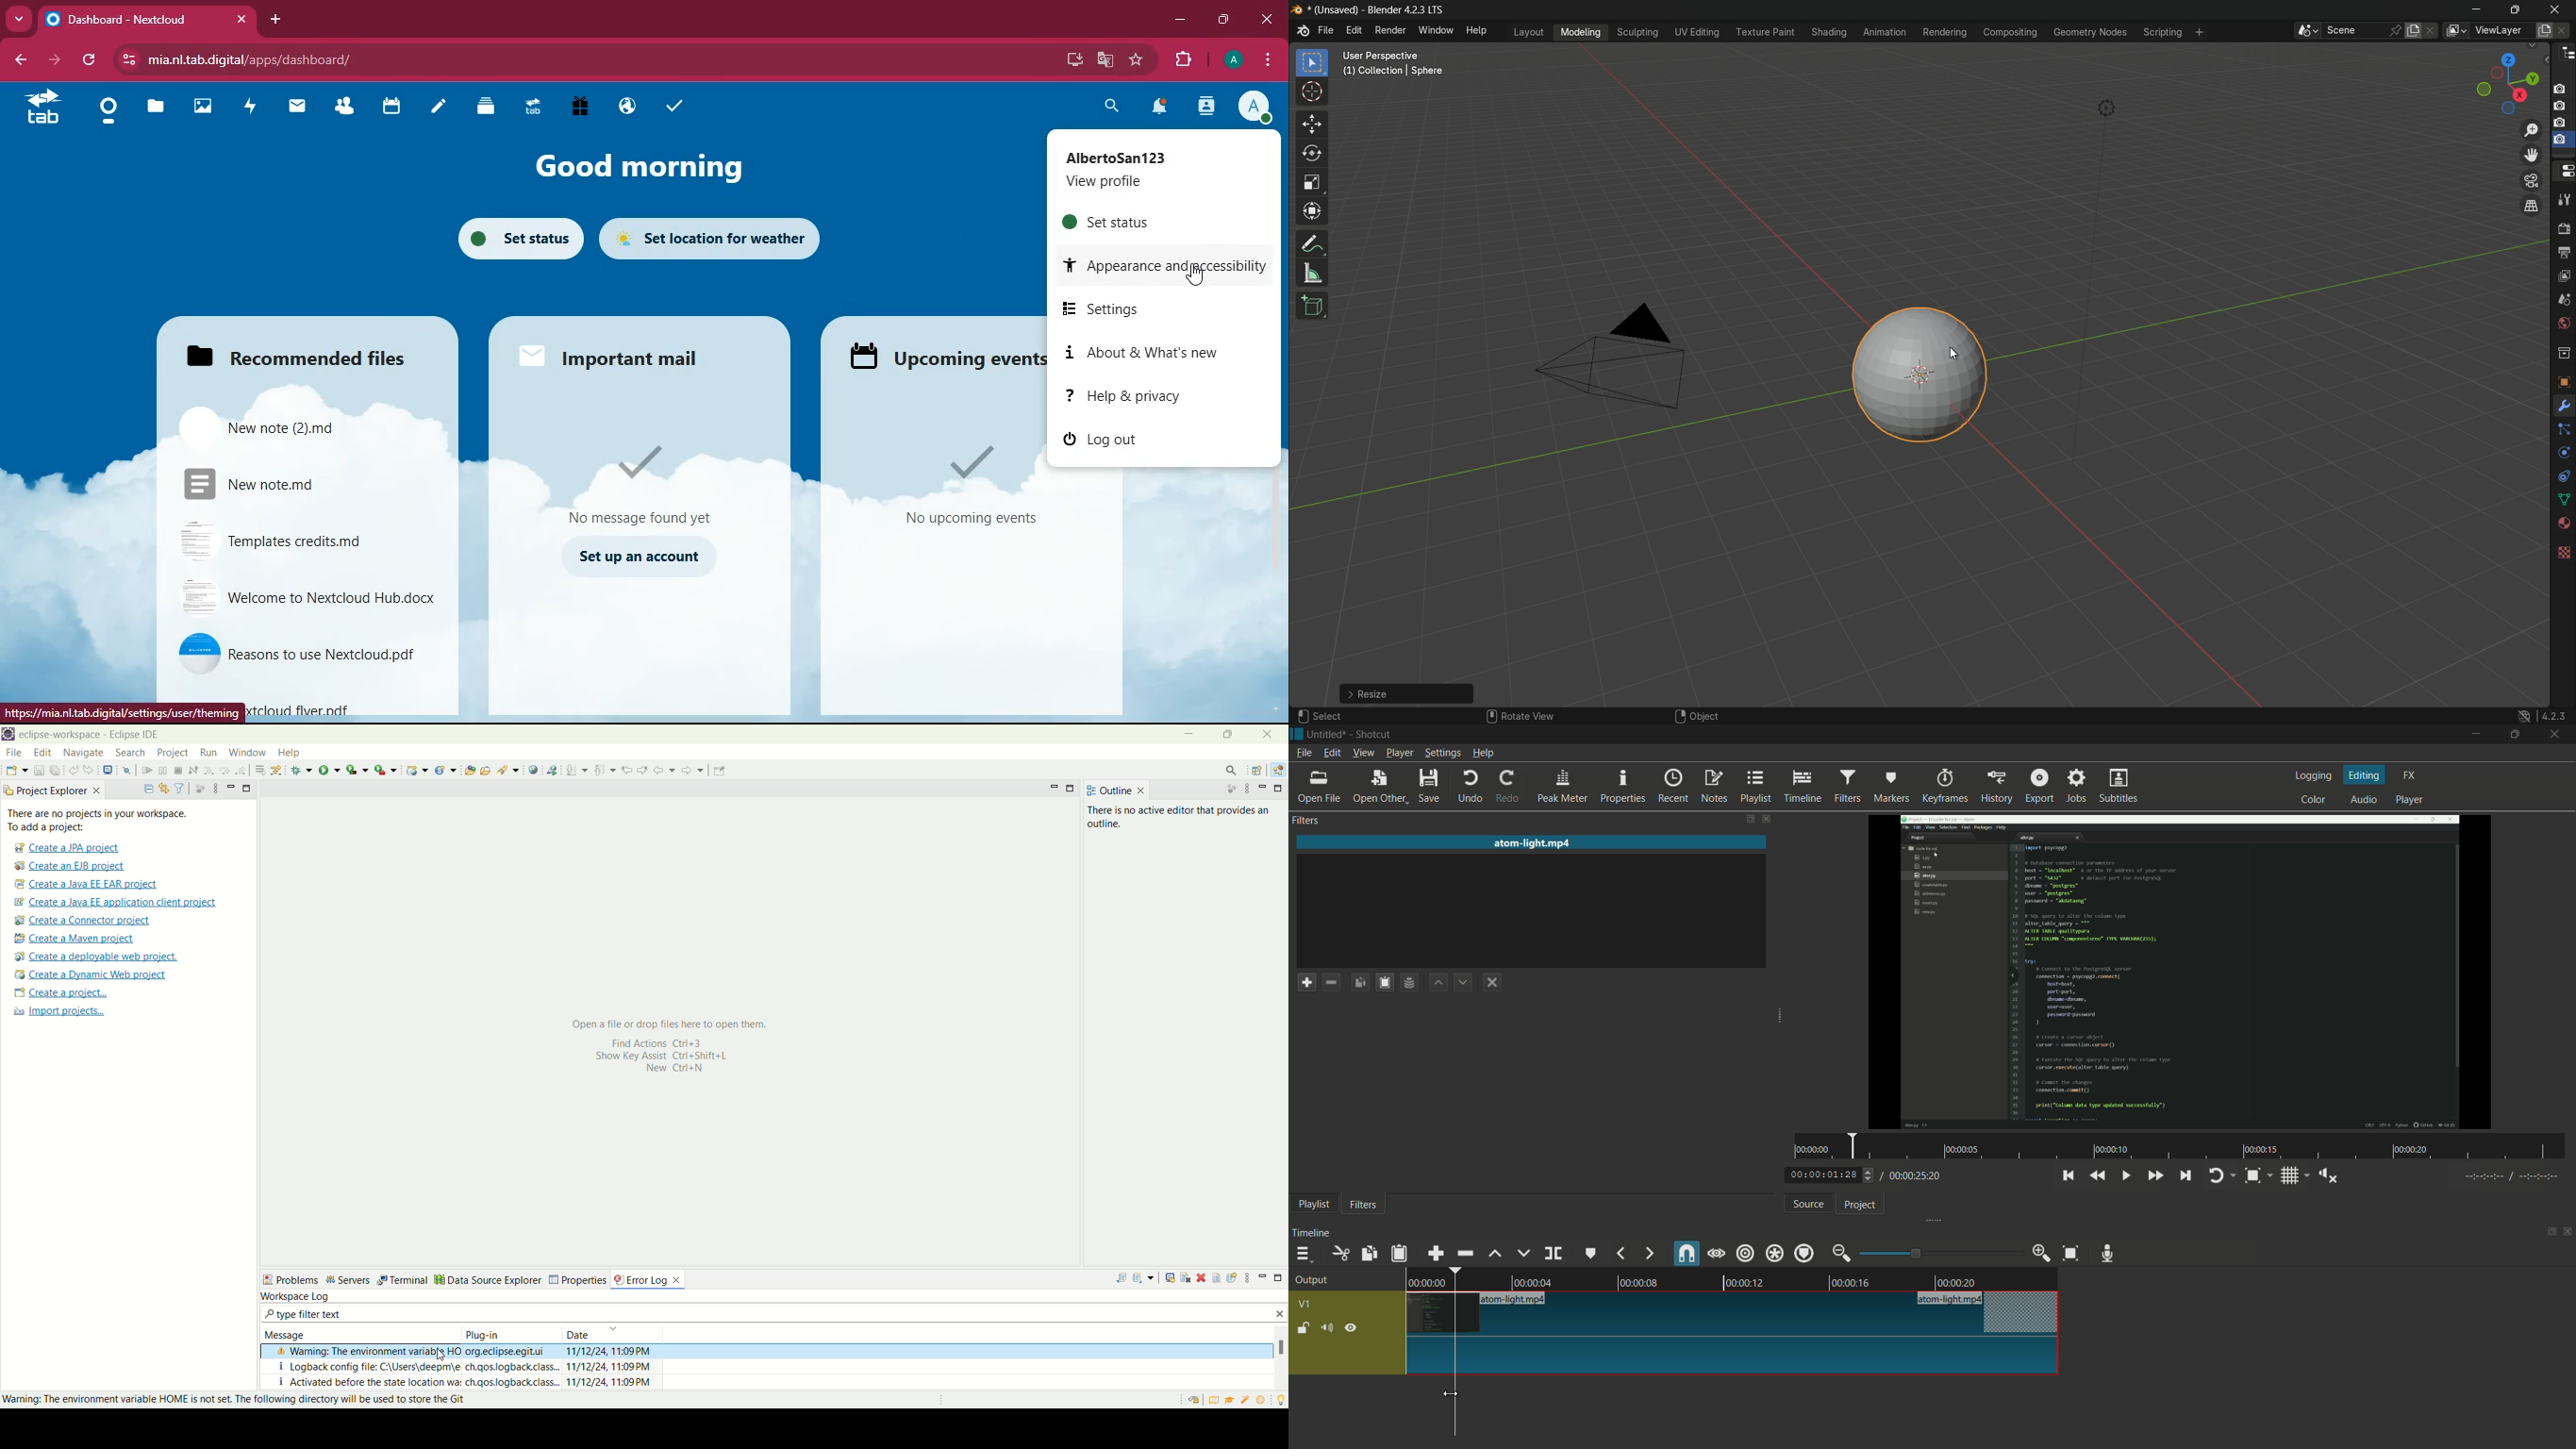  Describe the element at coordinates (552, 770) in the screenshot. I see `launch the web service explorer` at that location.